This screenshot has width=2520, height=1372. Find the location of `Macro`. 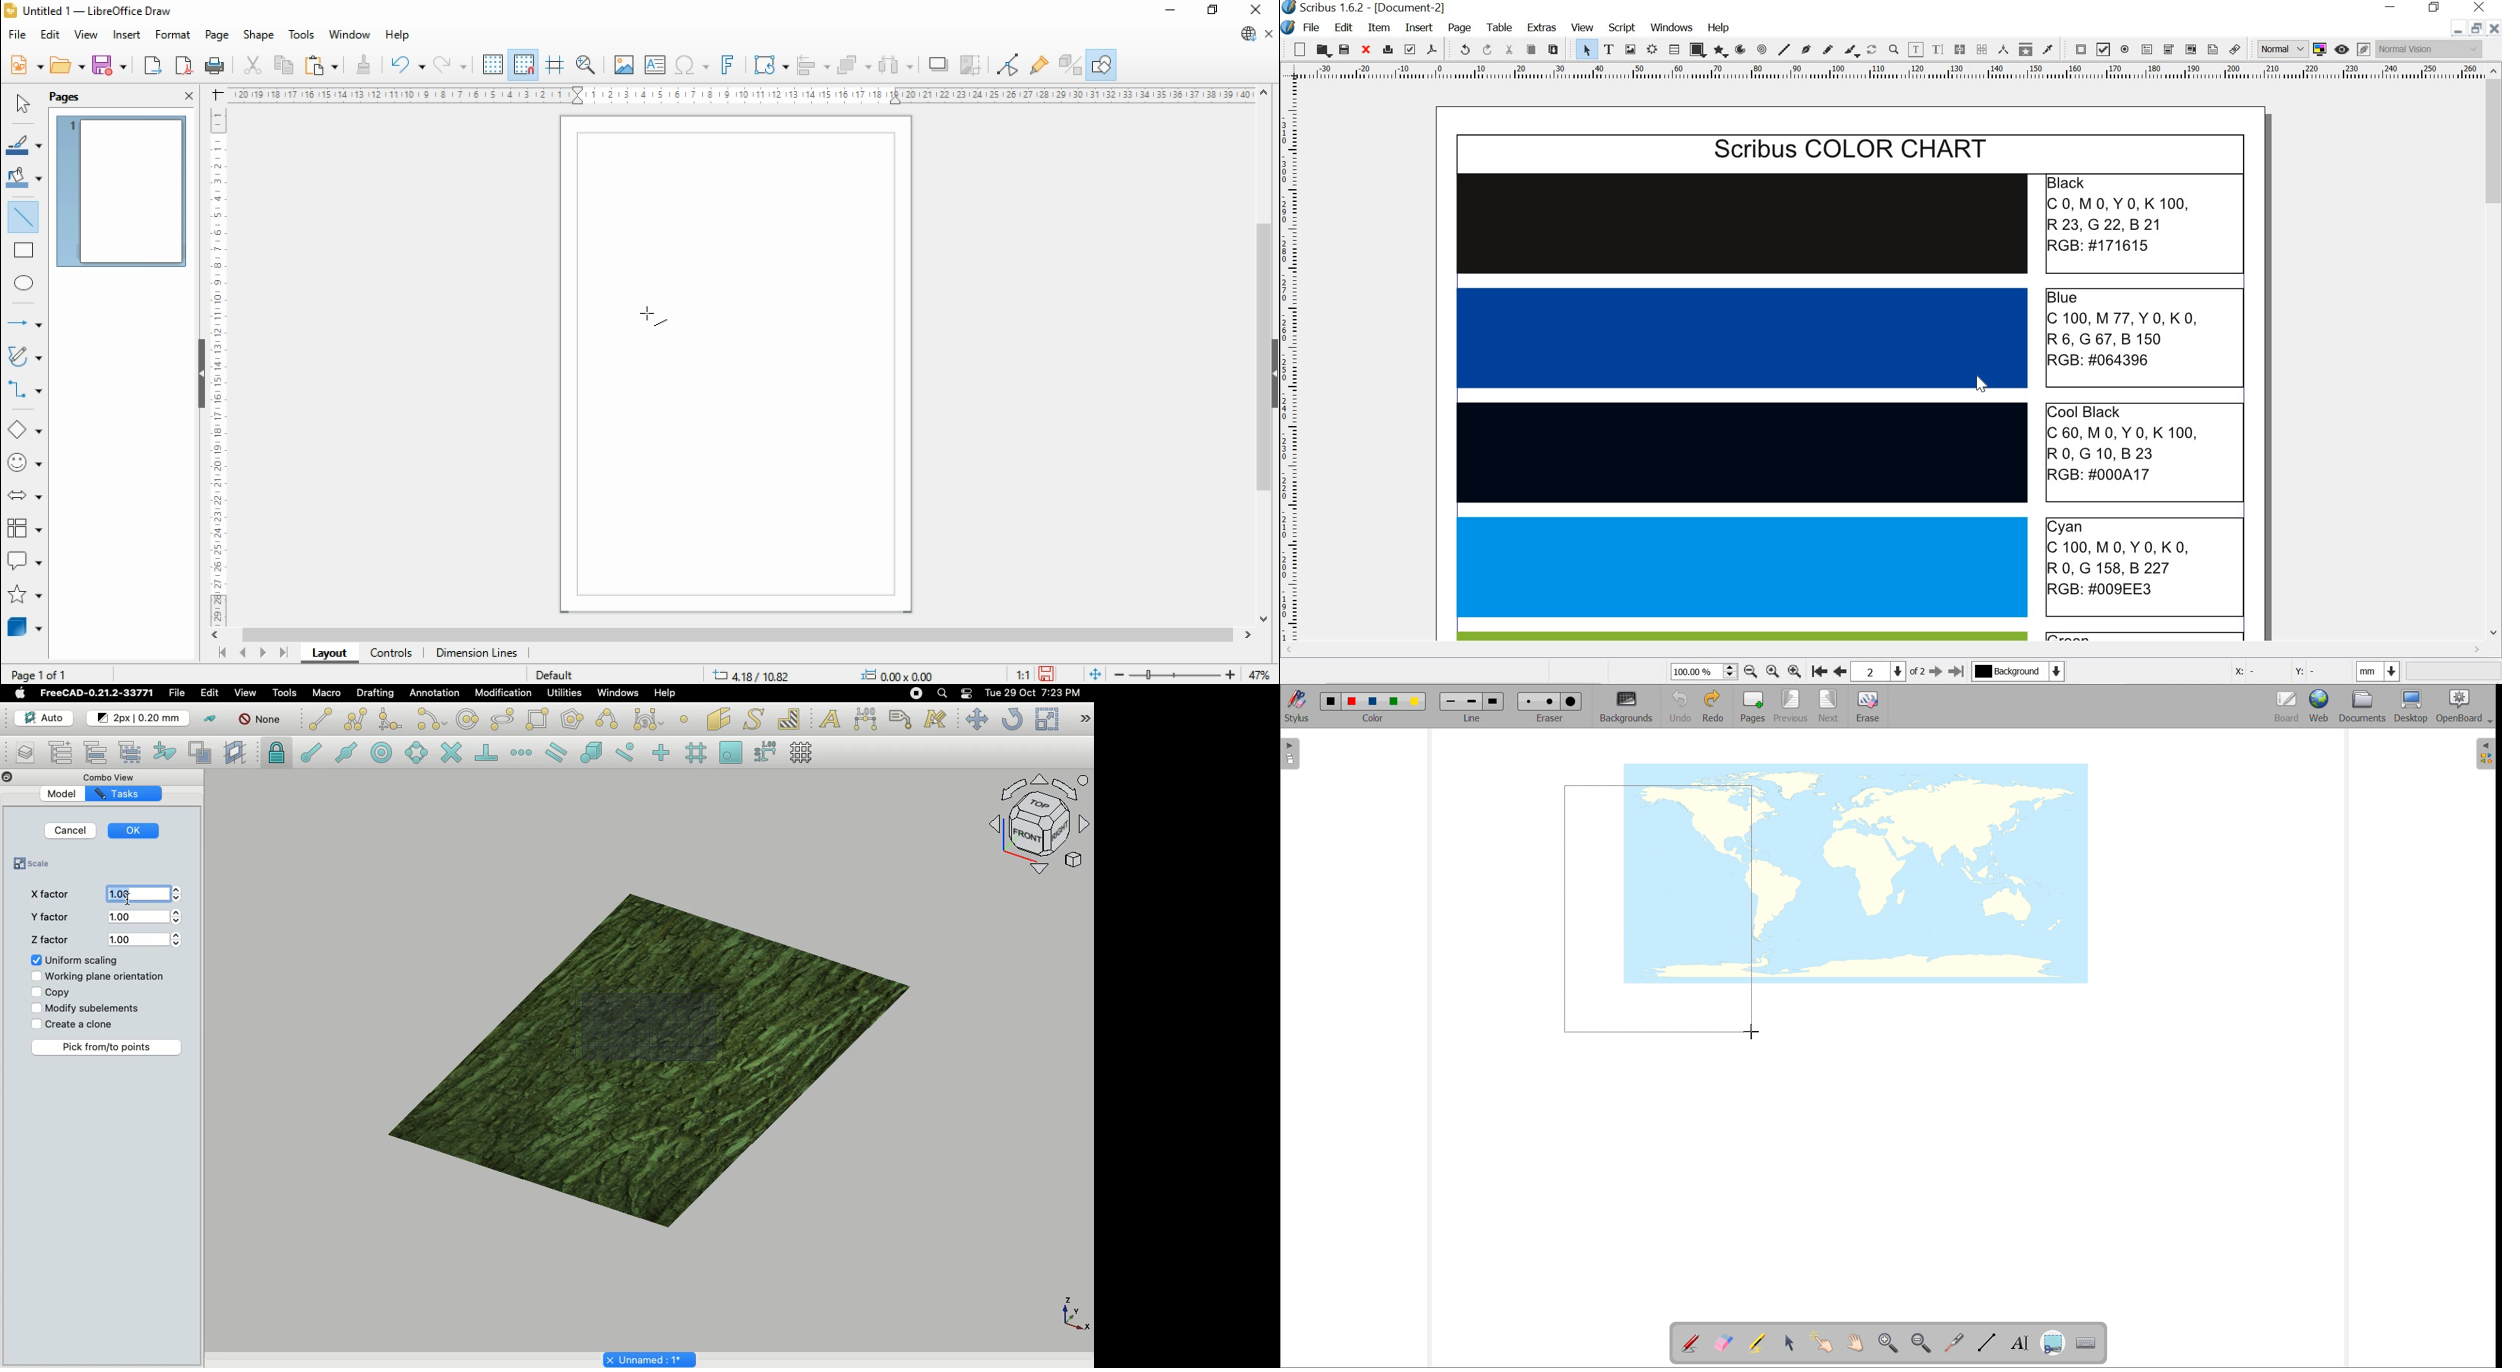

Macro is located at coordinates (328, 693).